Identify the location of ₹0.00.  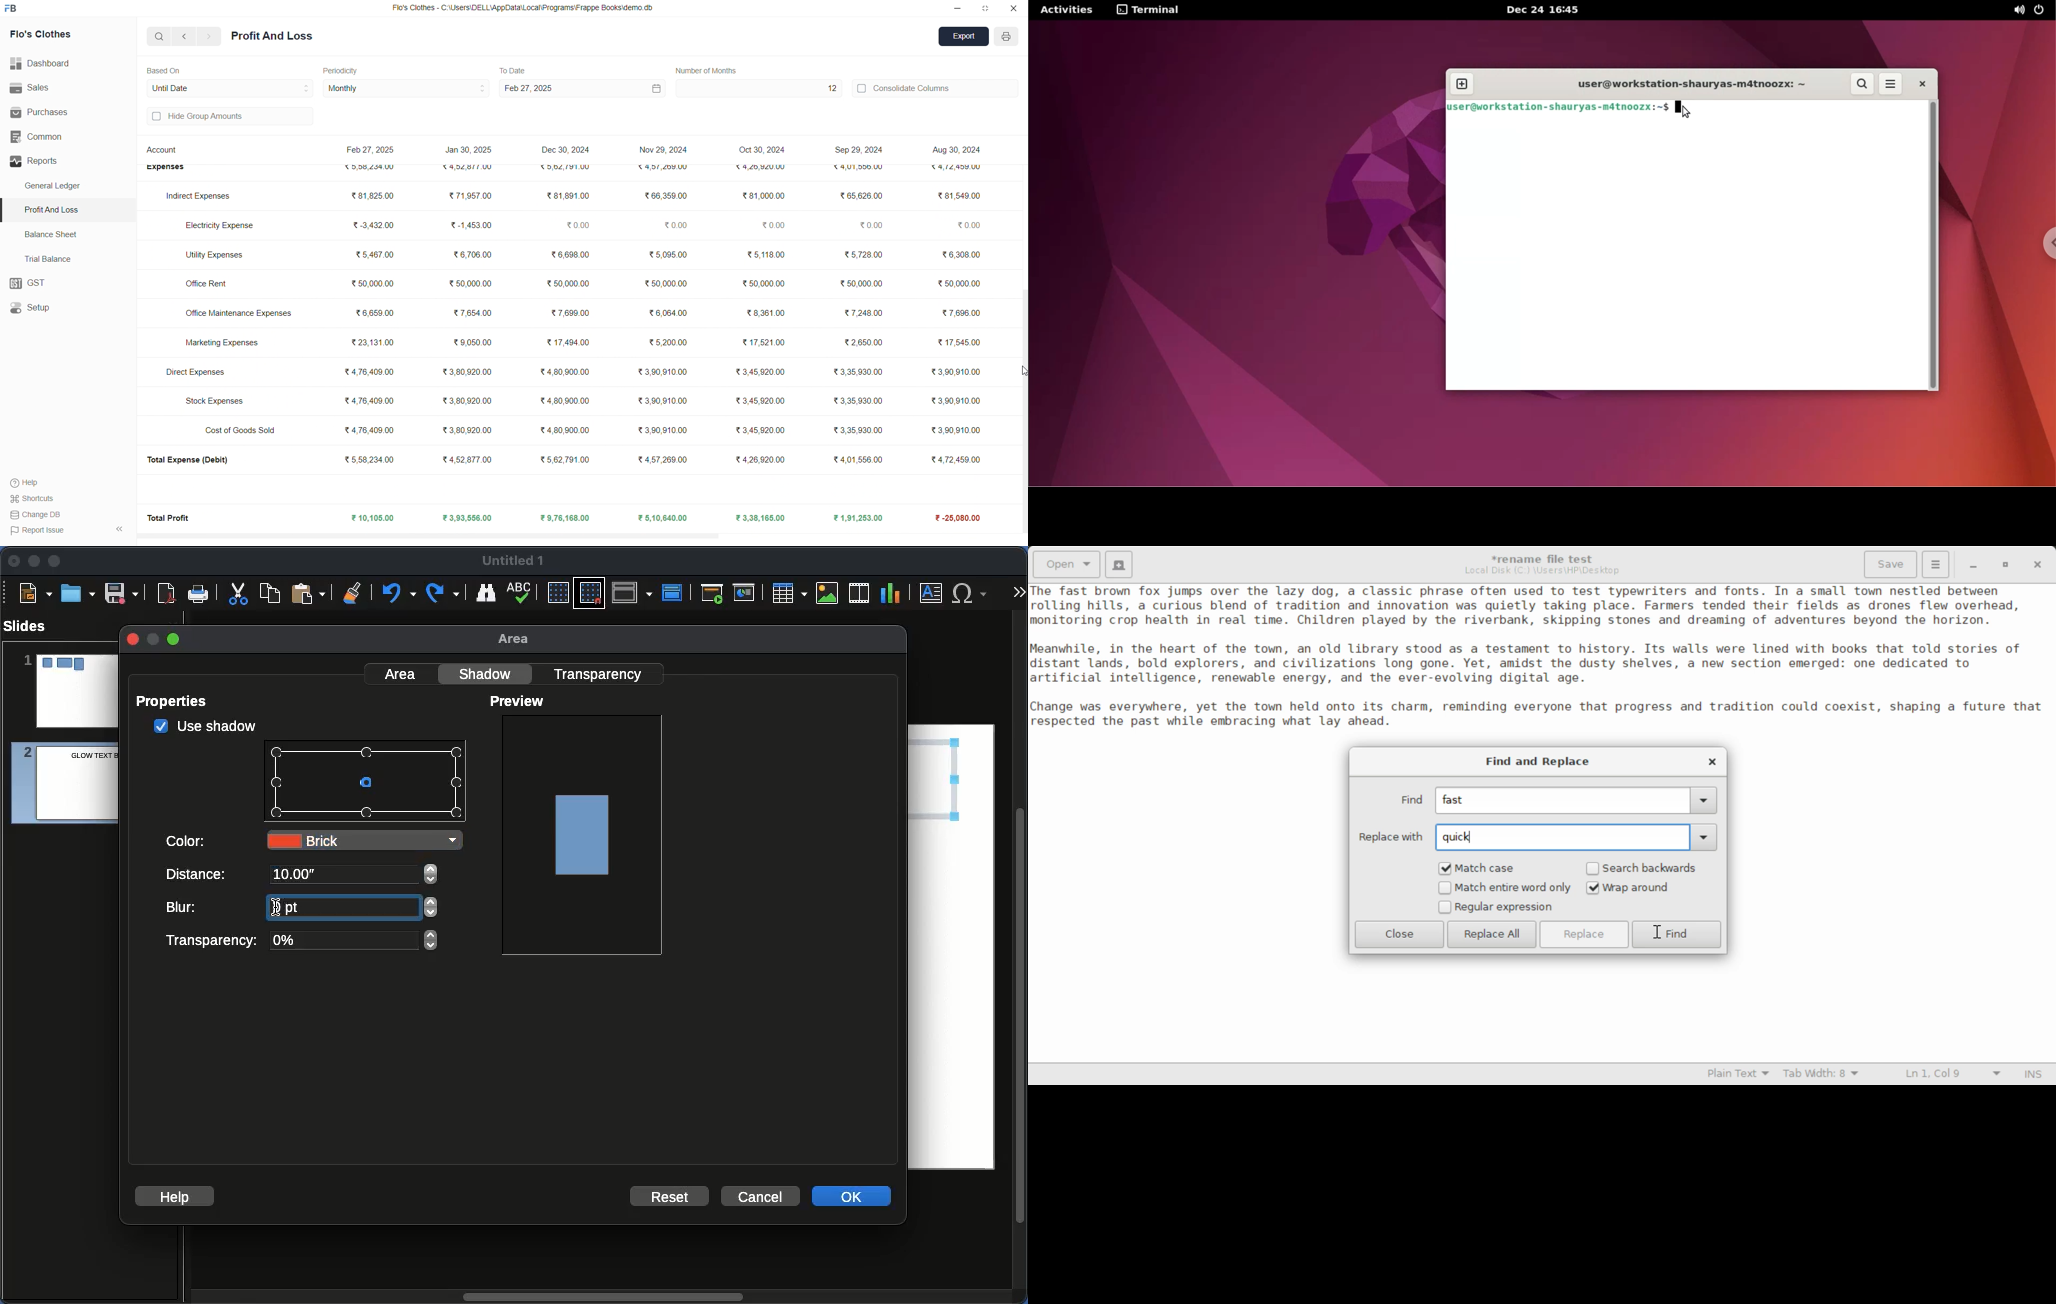
(575, 224).